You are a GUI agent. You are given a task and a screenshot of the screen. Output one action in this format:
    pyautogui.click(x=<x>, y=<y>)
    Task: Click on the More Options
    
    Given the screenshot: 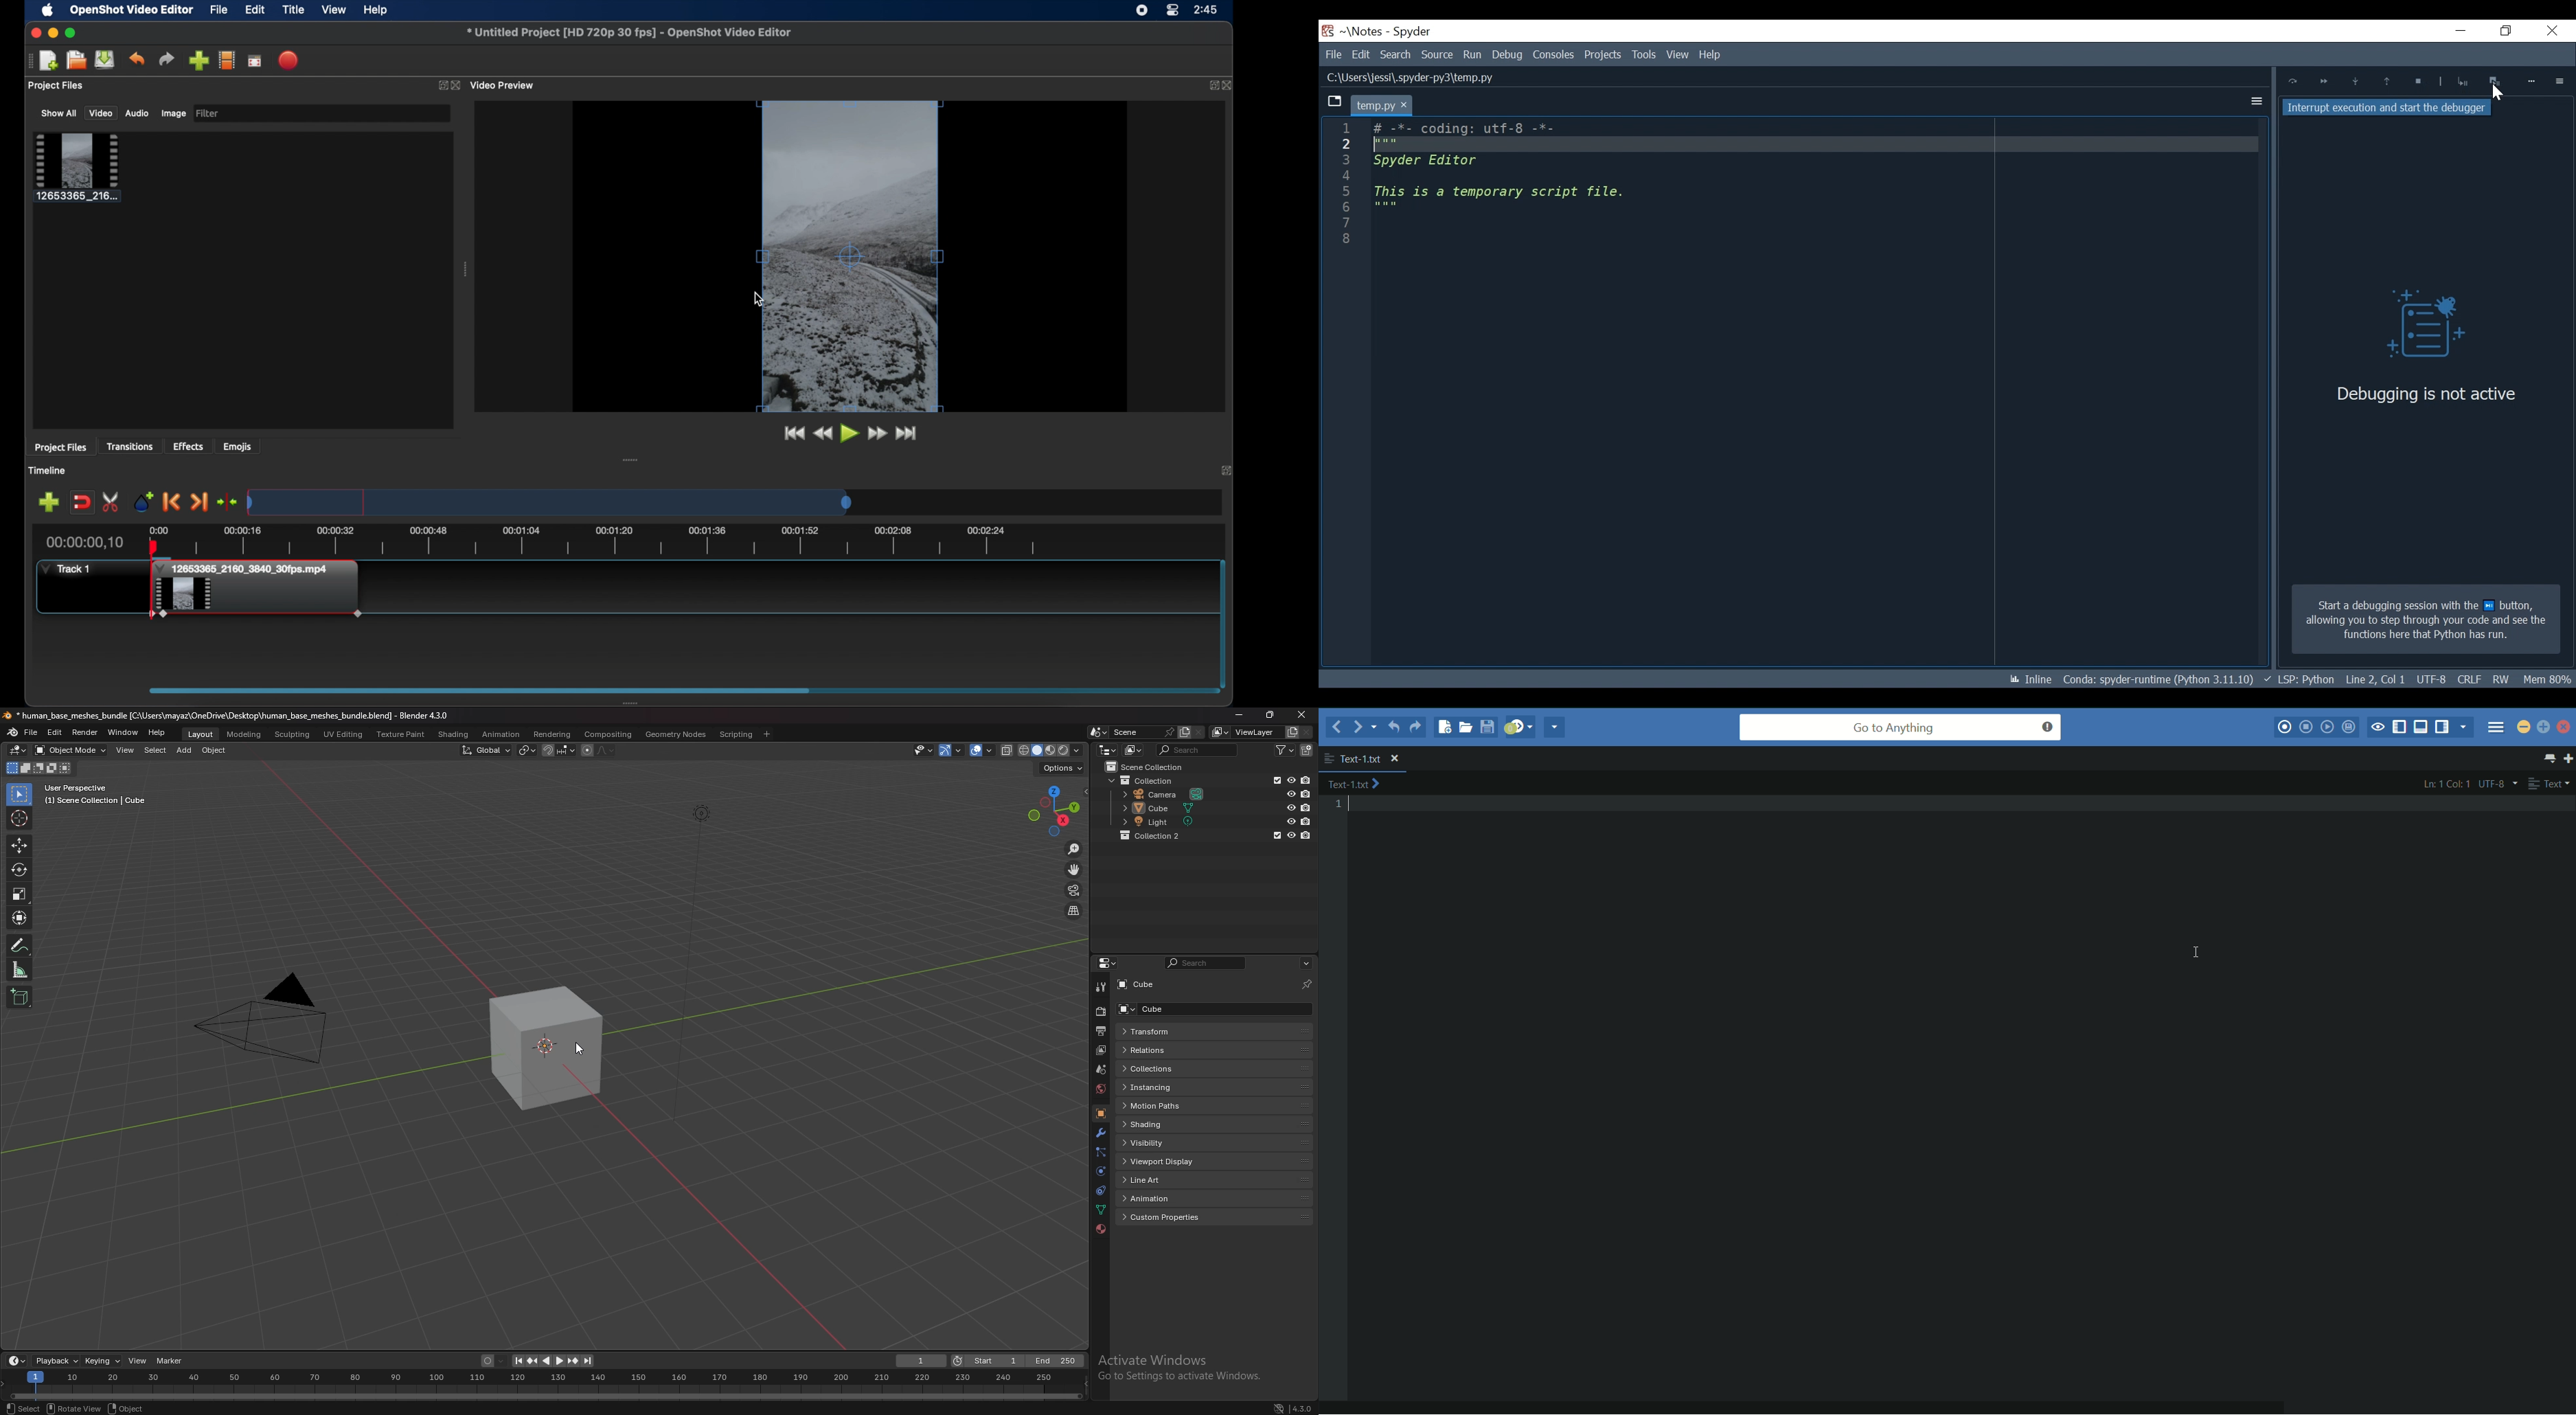 What is the action you would take?
    pyautogui.click(x=2253, y=99)
    